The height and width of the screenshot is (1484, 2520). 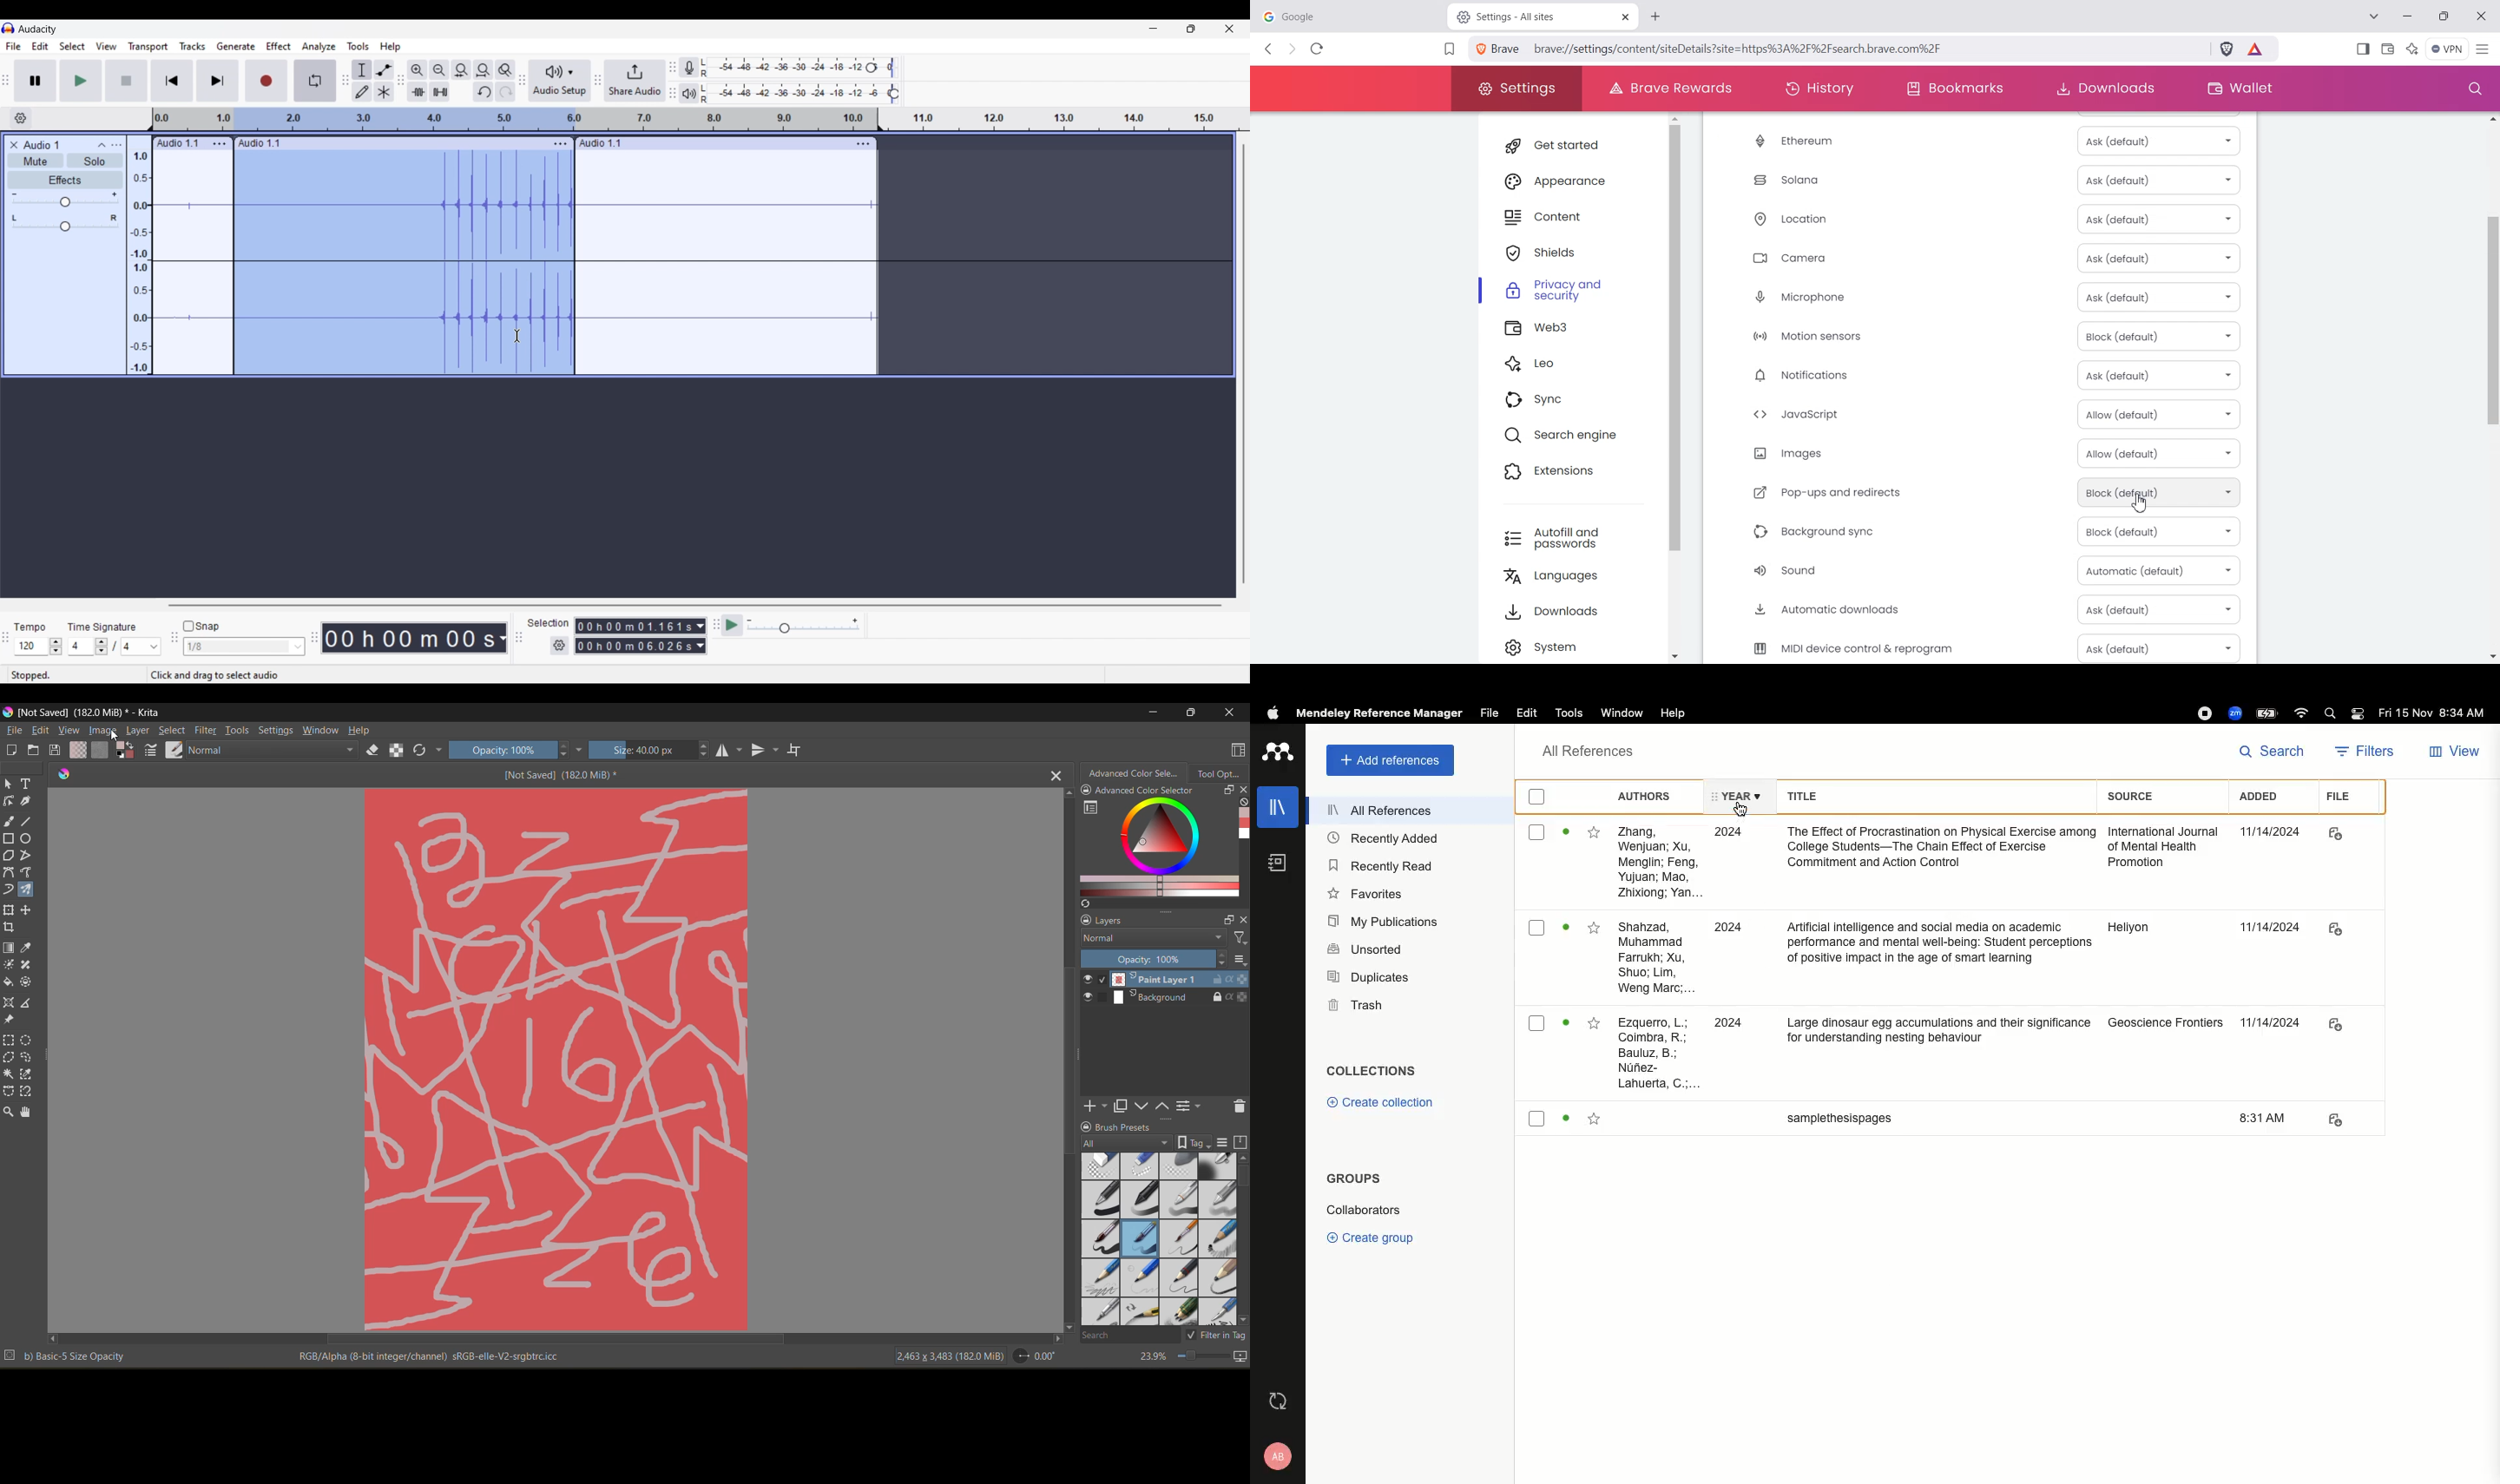 What do you see at coordinates (2437, 713) in the screenshot?
I see `Date/time` at bounding box center [2437, 713].